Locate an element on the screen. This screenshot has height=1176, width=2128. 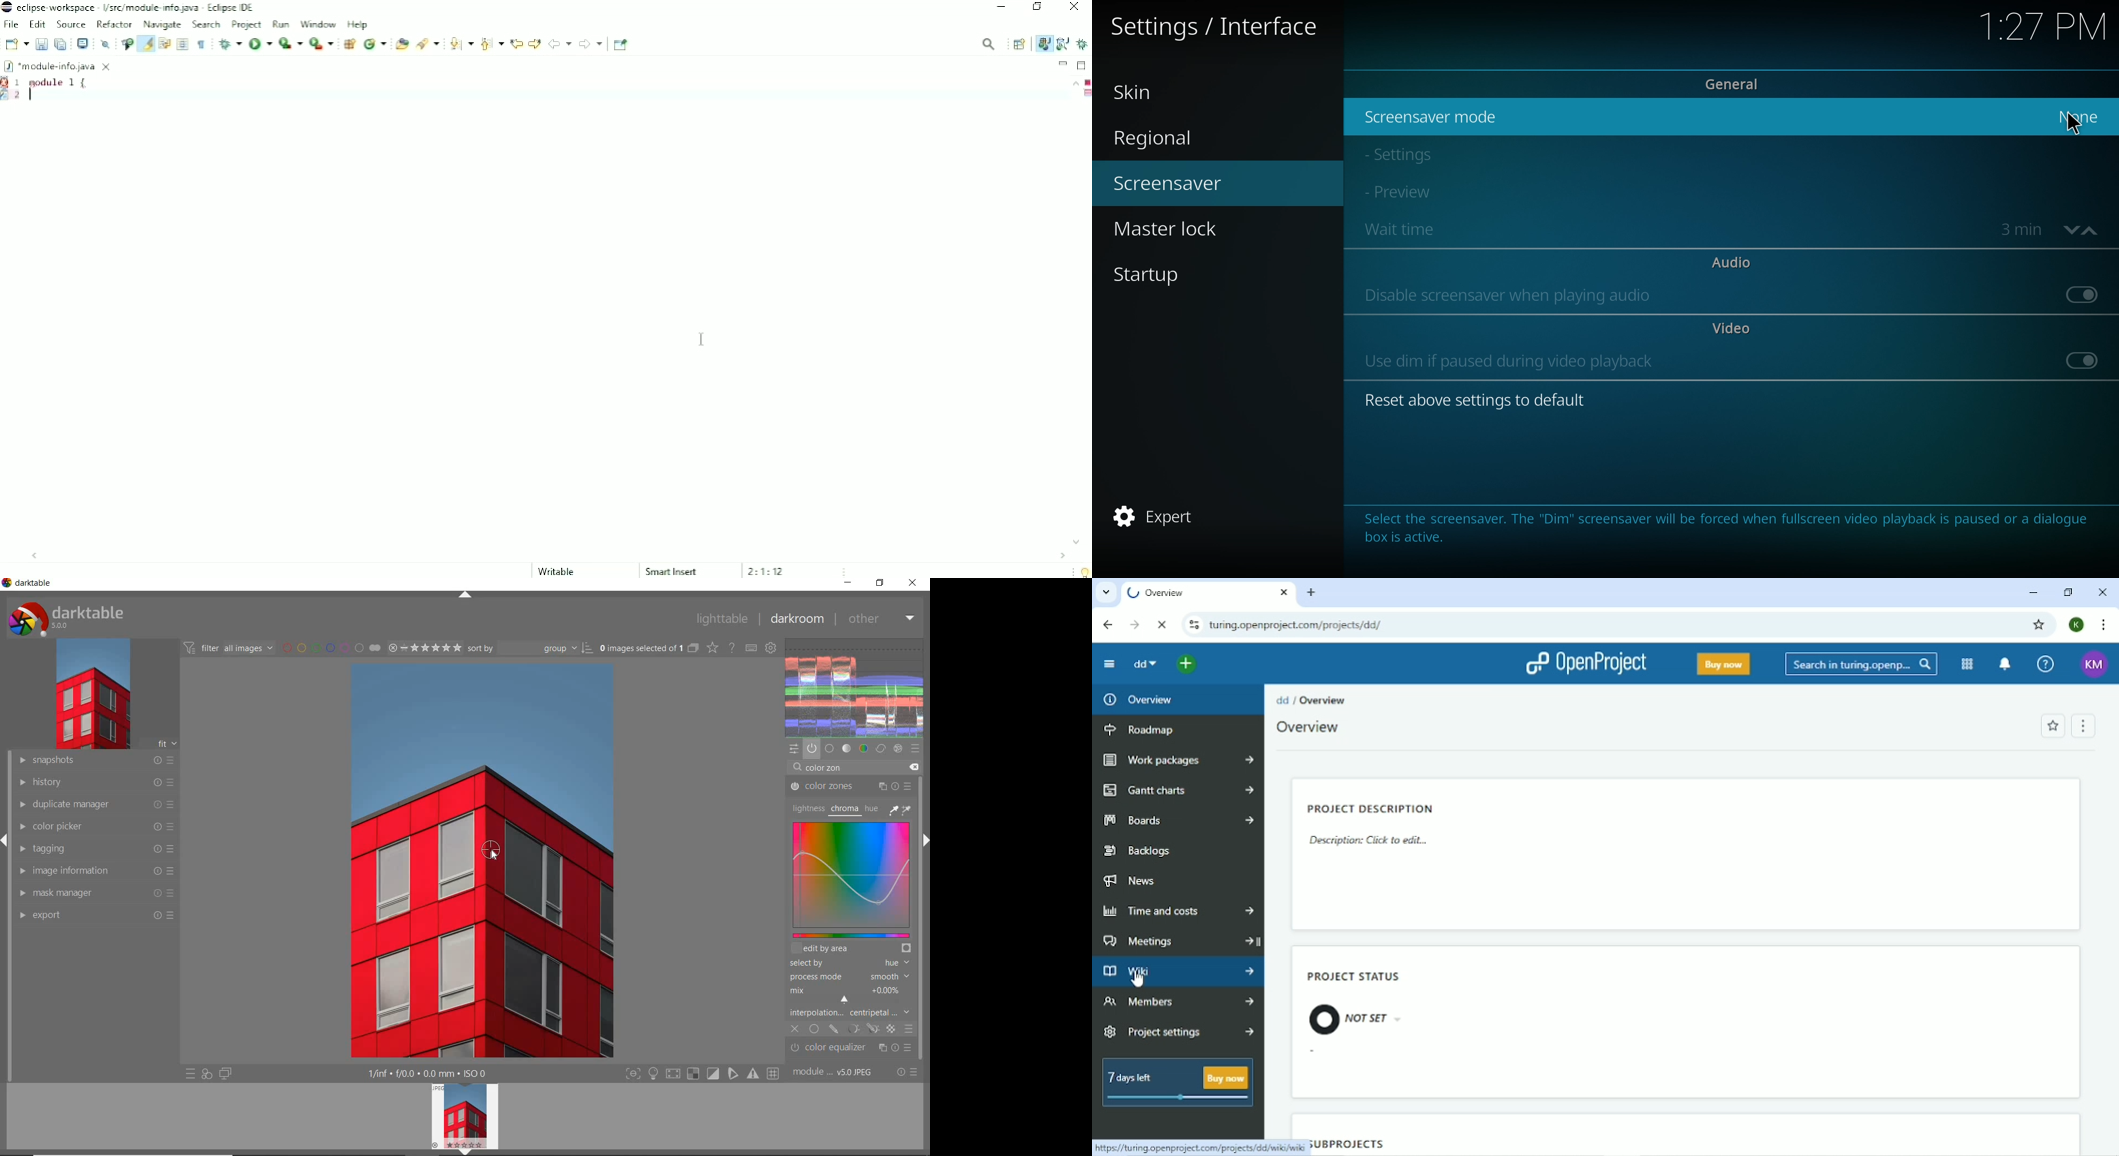
DELETE is located at coordinates (914, 766).